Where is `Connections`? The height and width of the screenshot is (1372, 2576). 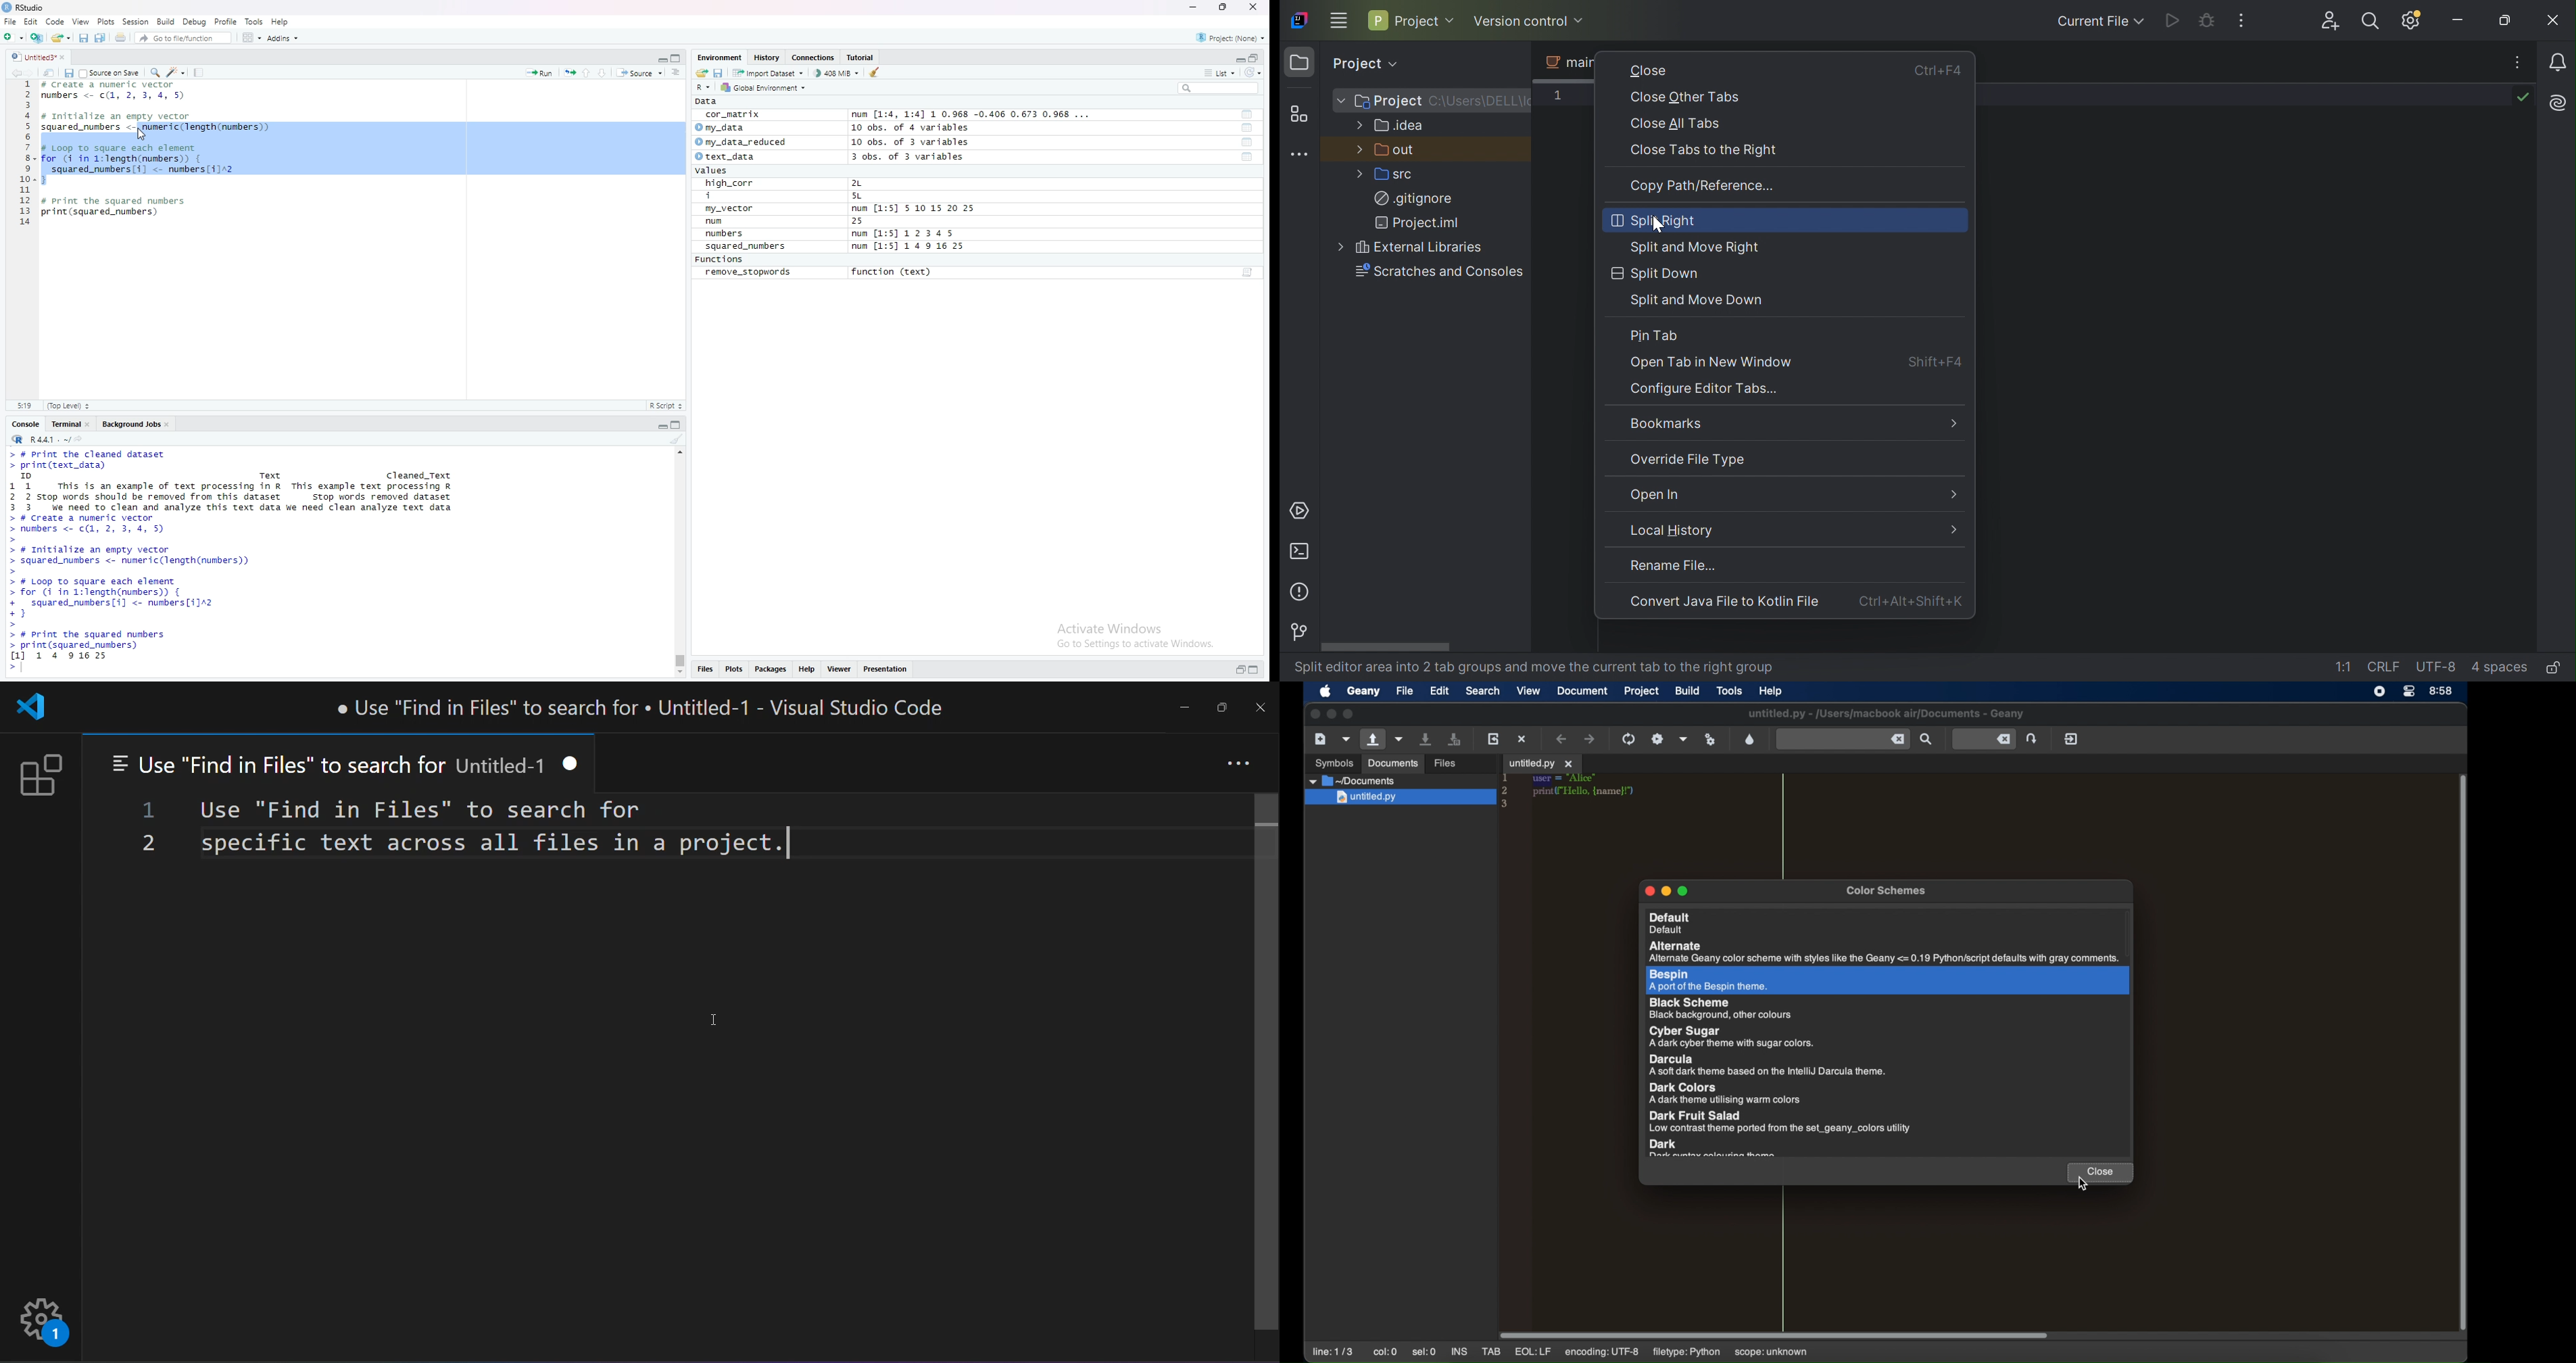 Connections is located at coordinates (815, 58).